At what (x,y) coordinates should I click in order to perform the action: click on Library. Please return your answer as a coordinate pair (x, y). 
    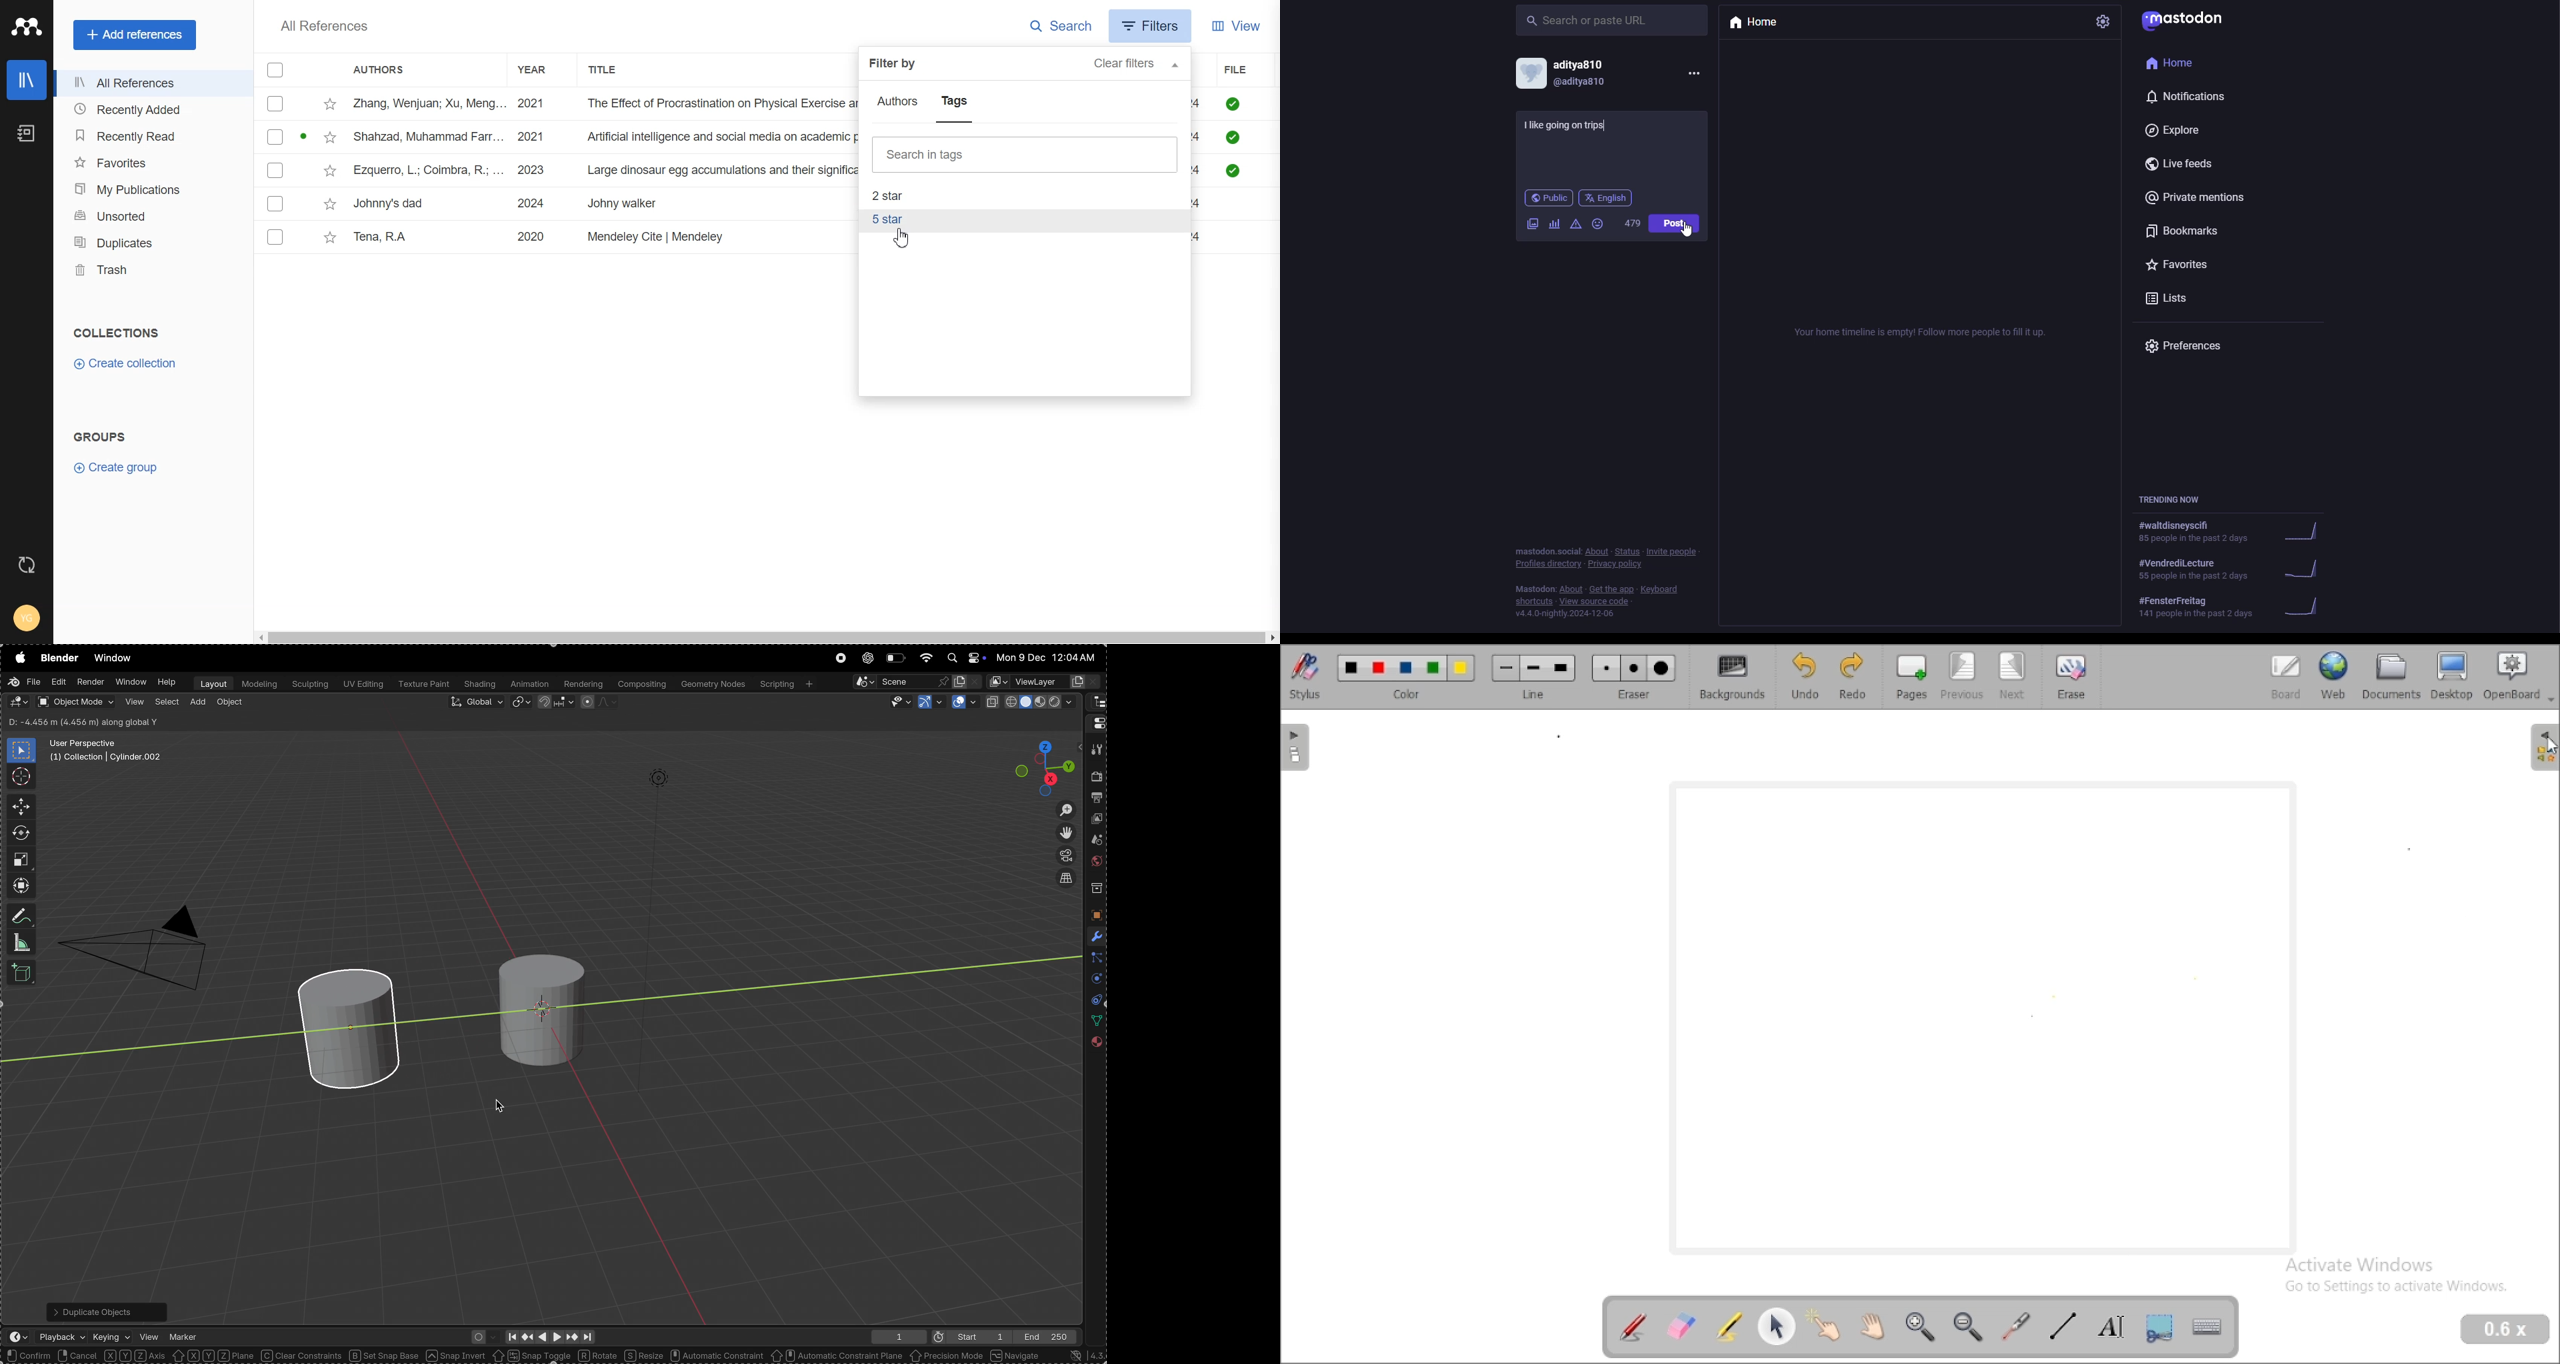
    Looking at the image, I should click on (27, 80).